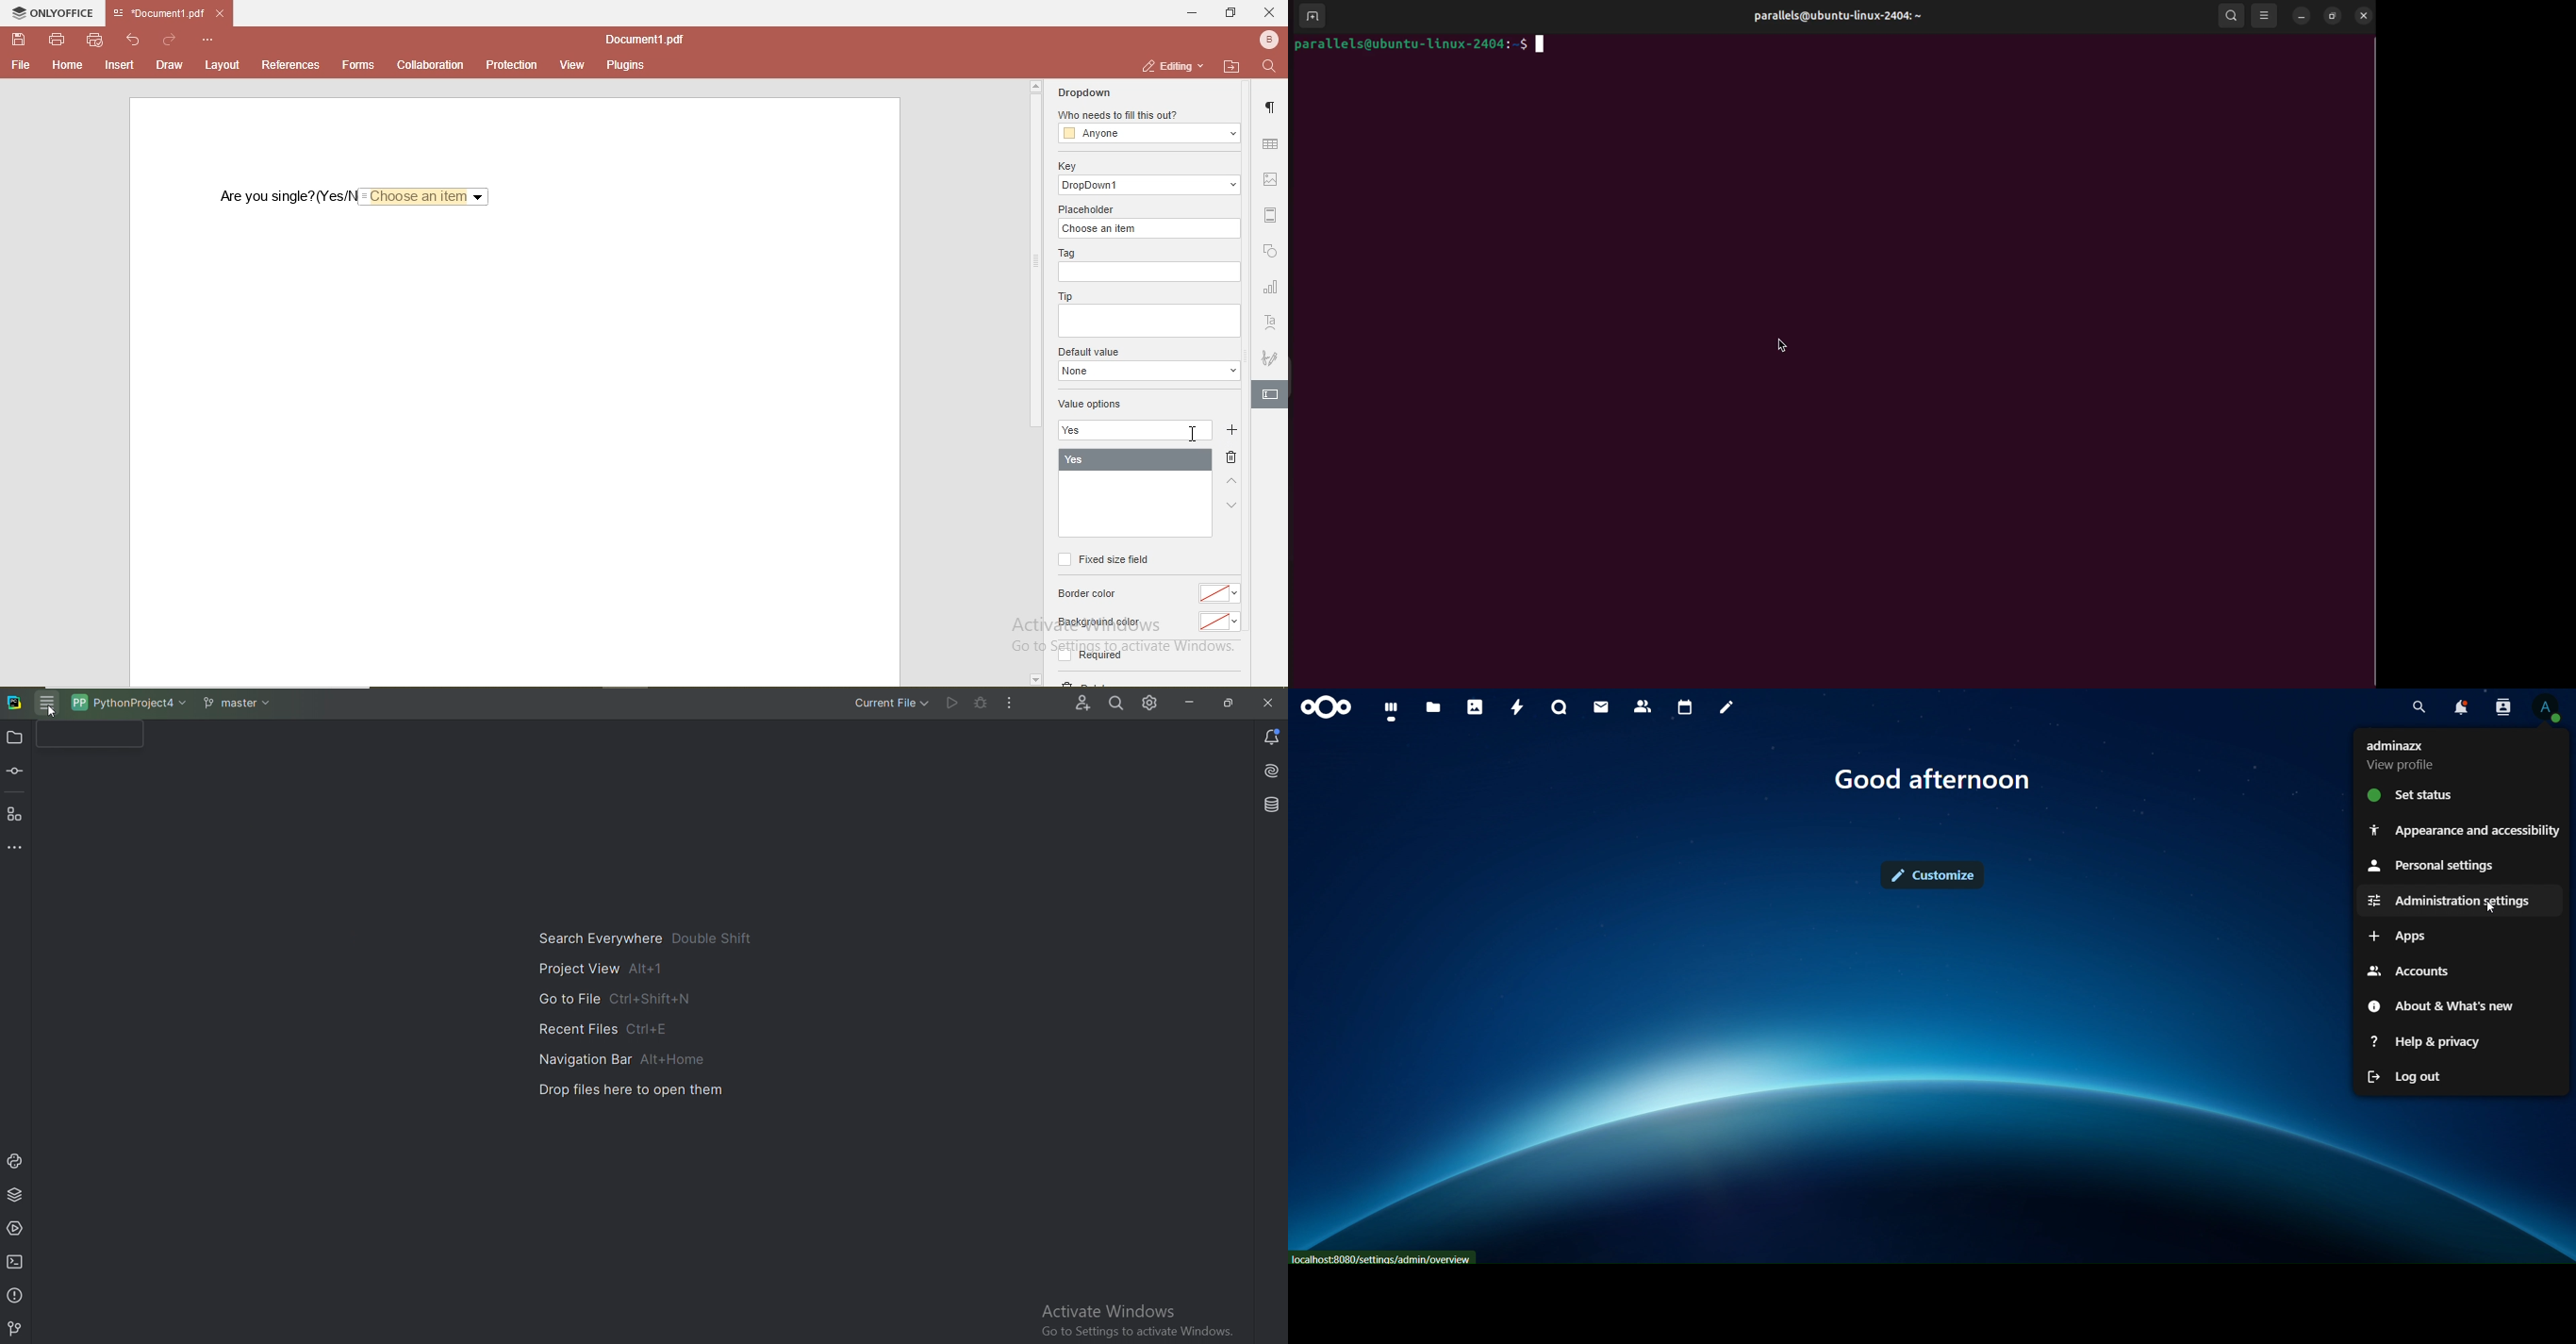 The width and height of the screenshot is (2576, 1344). I want to click on cursor, so click(1785, 343).